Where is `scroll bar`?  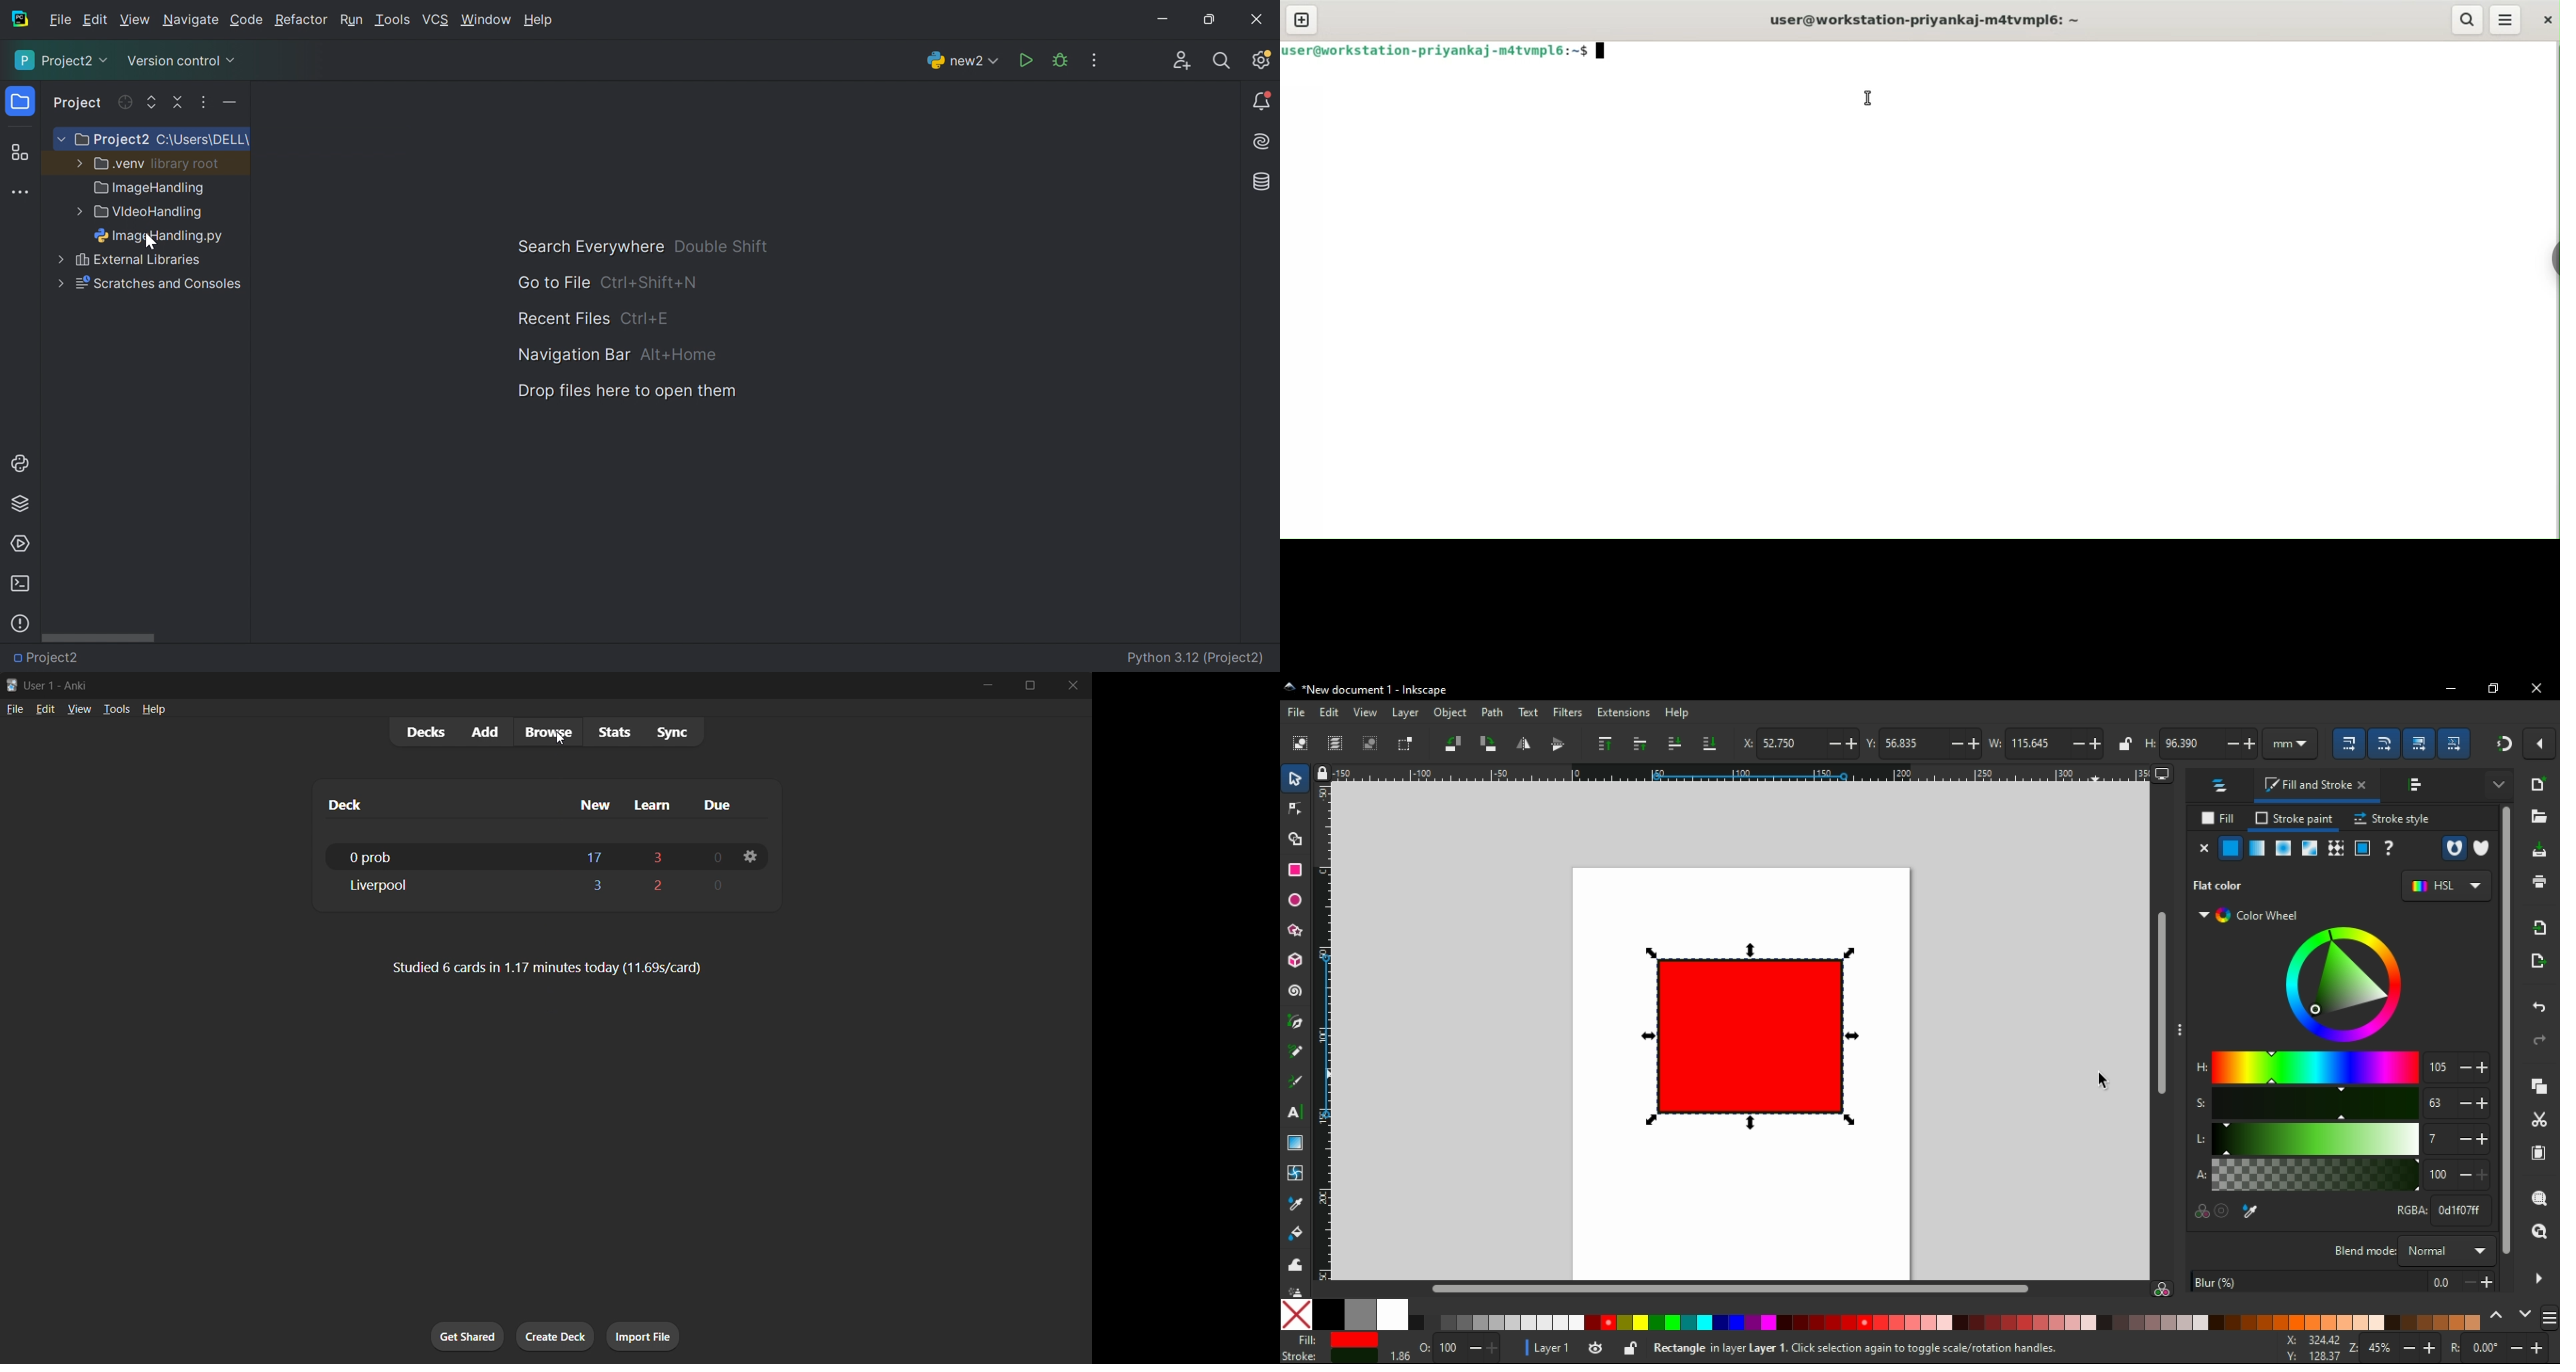
scroll bar is located at coordinates (1722, 1288).